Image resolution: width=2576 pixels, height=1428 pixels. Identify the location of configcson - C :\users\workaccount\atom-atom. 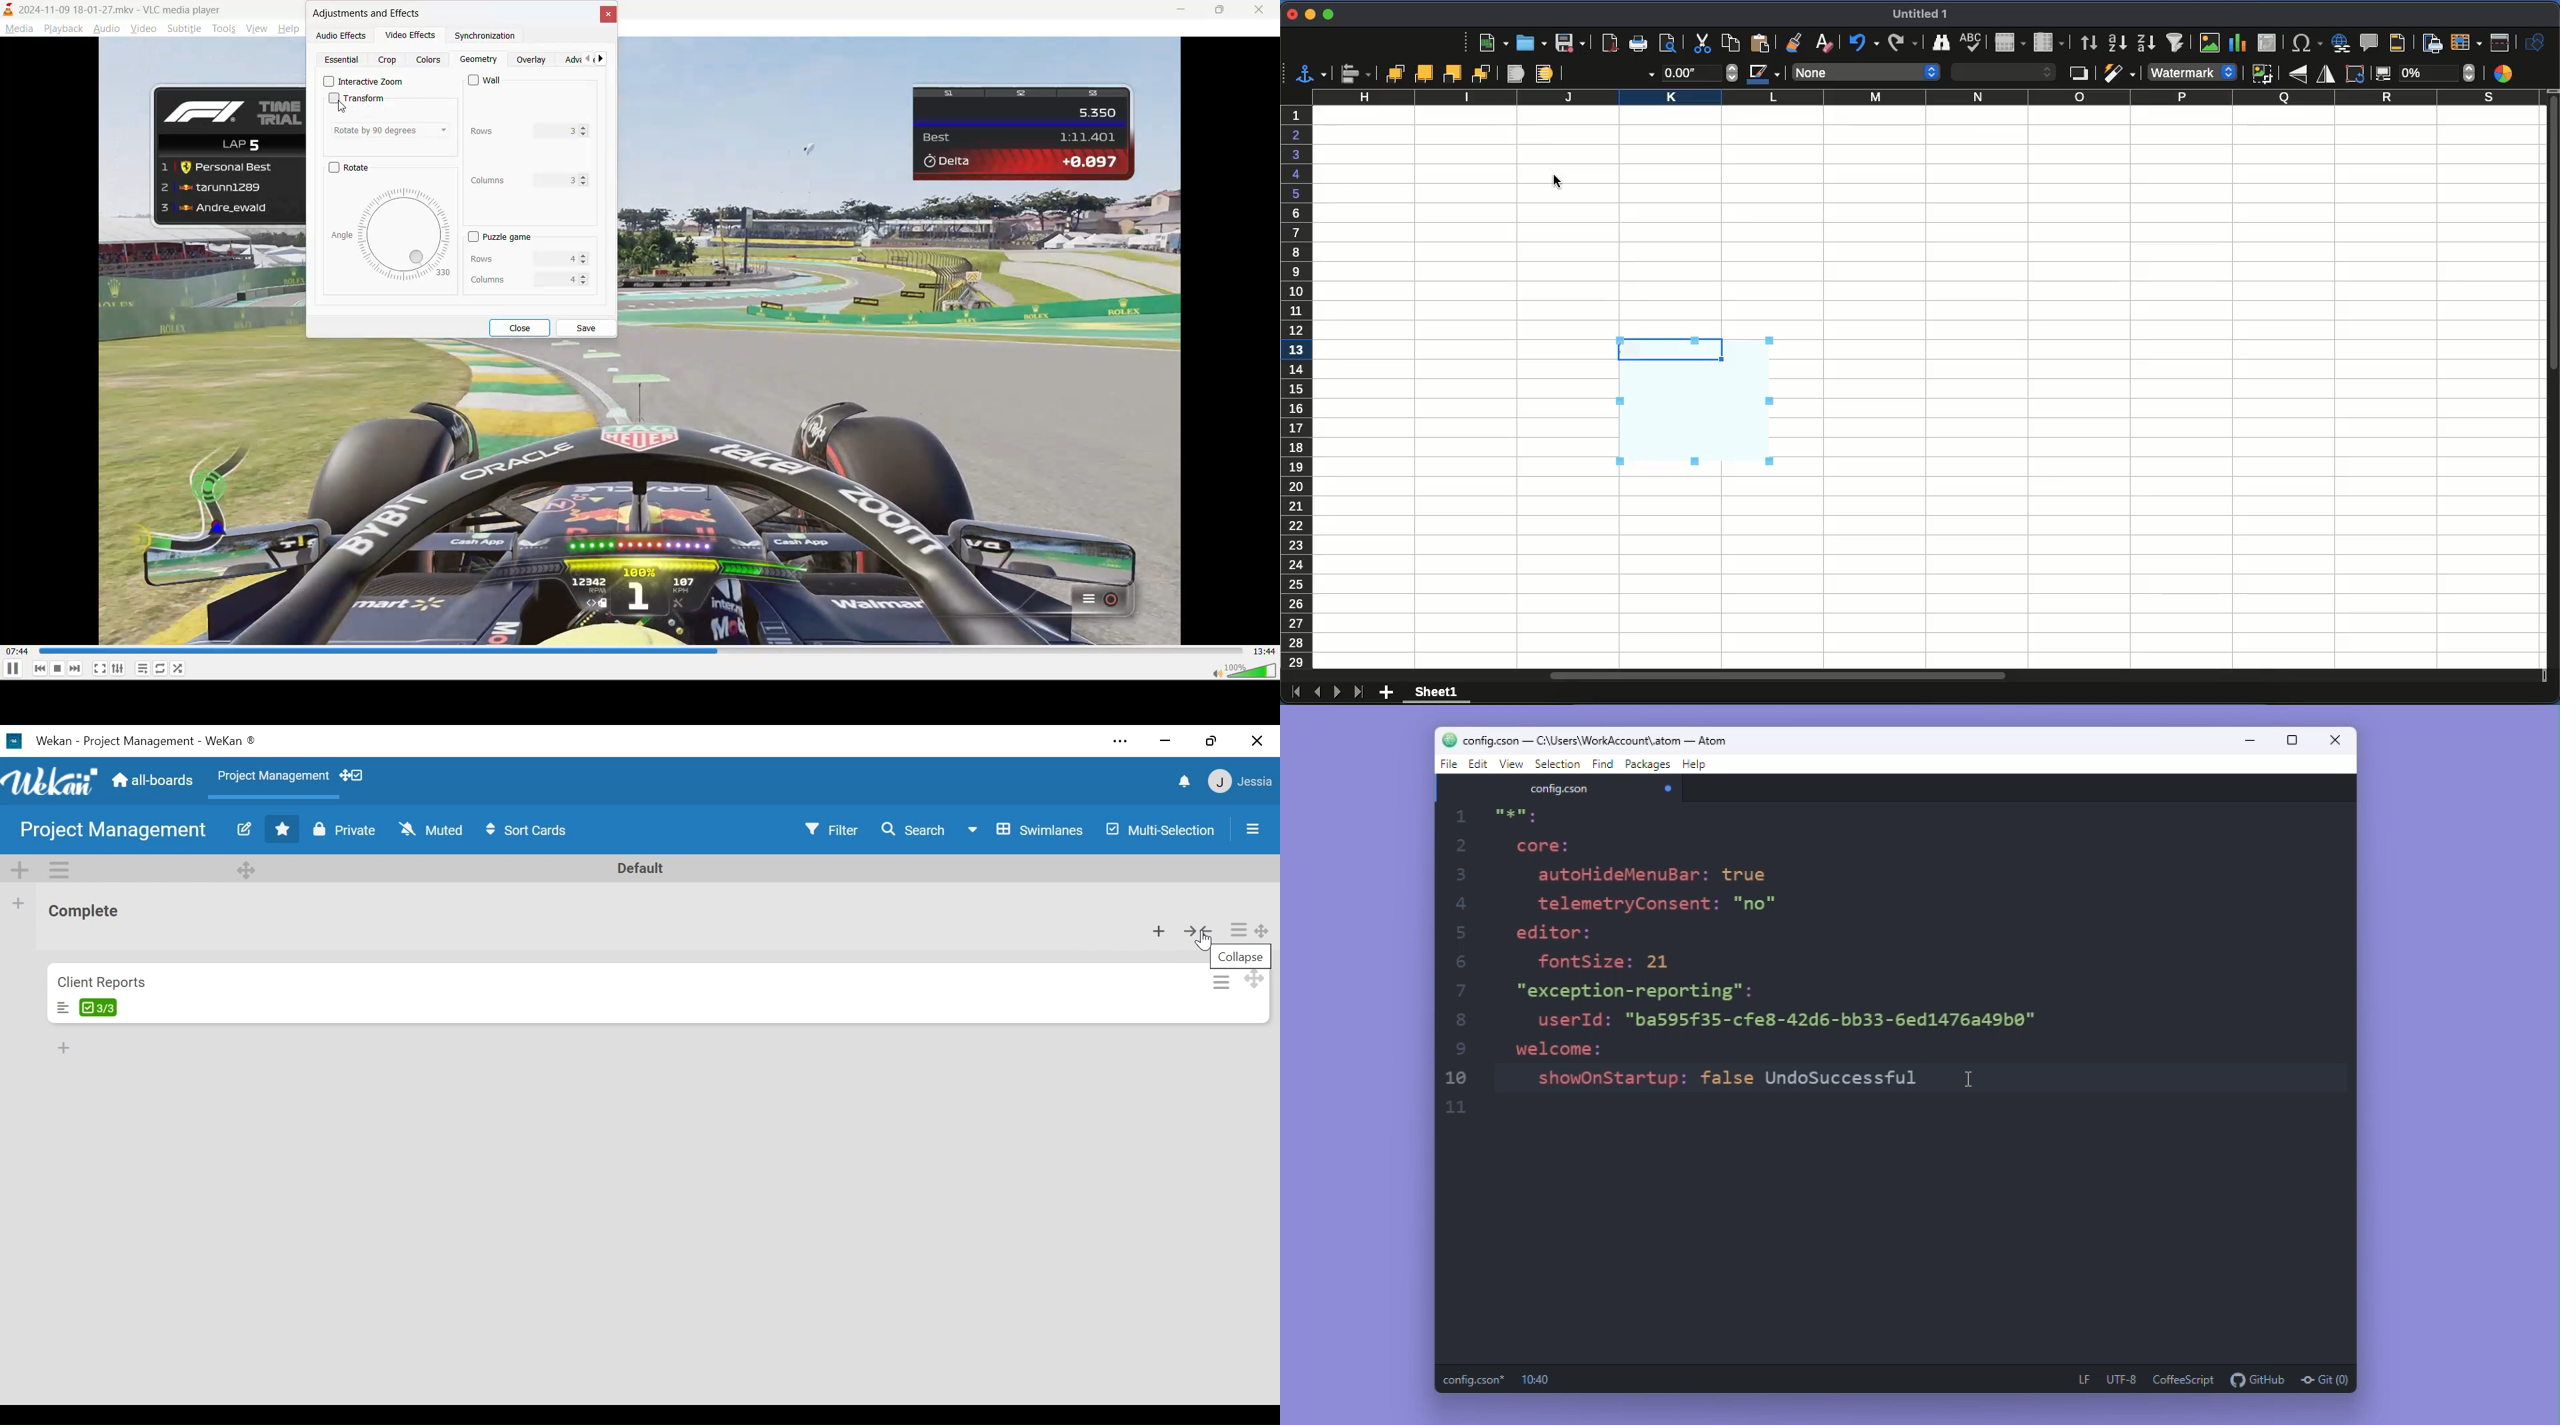
(1597, 740).